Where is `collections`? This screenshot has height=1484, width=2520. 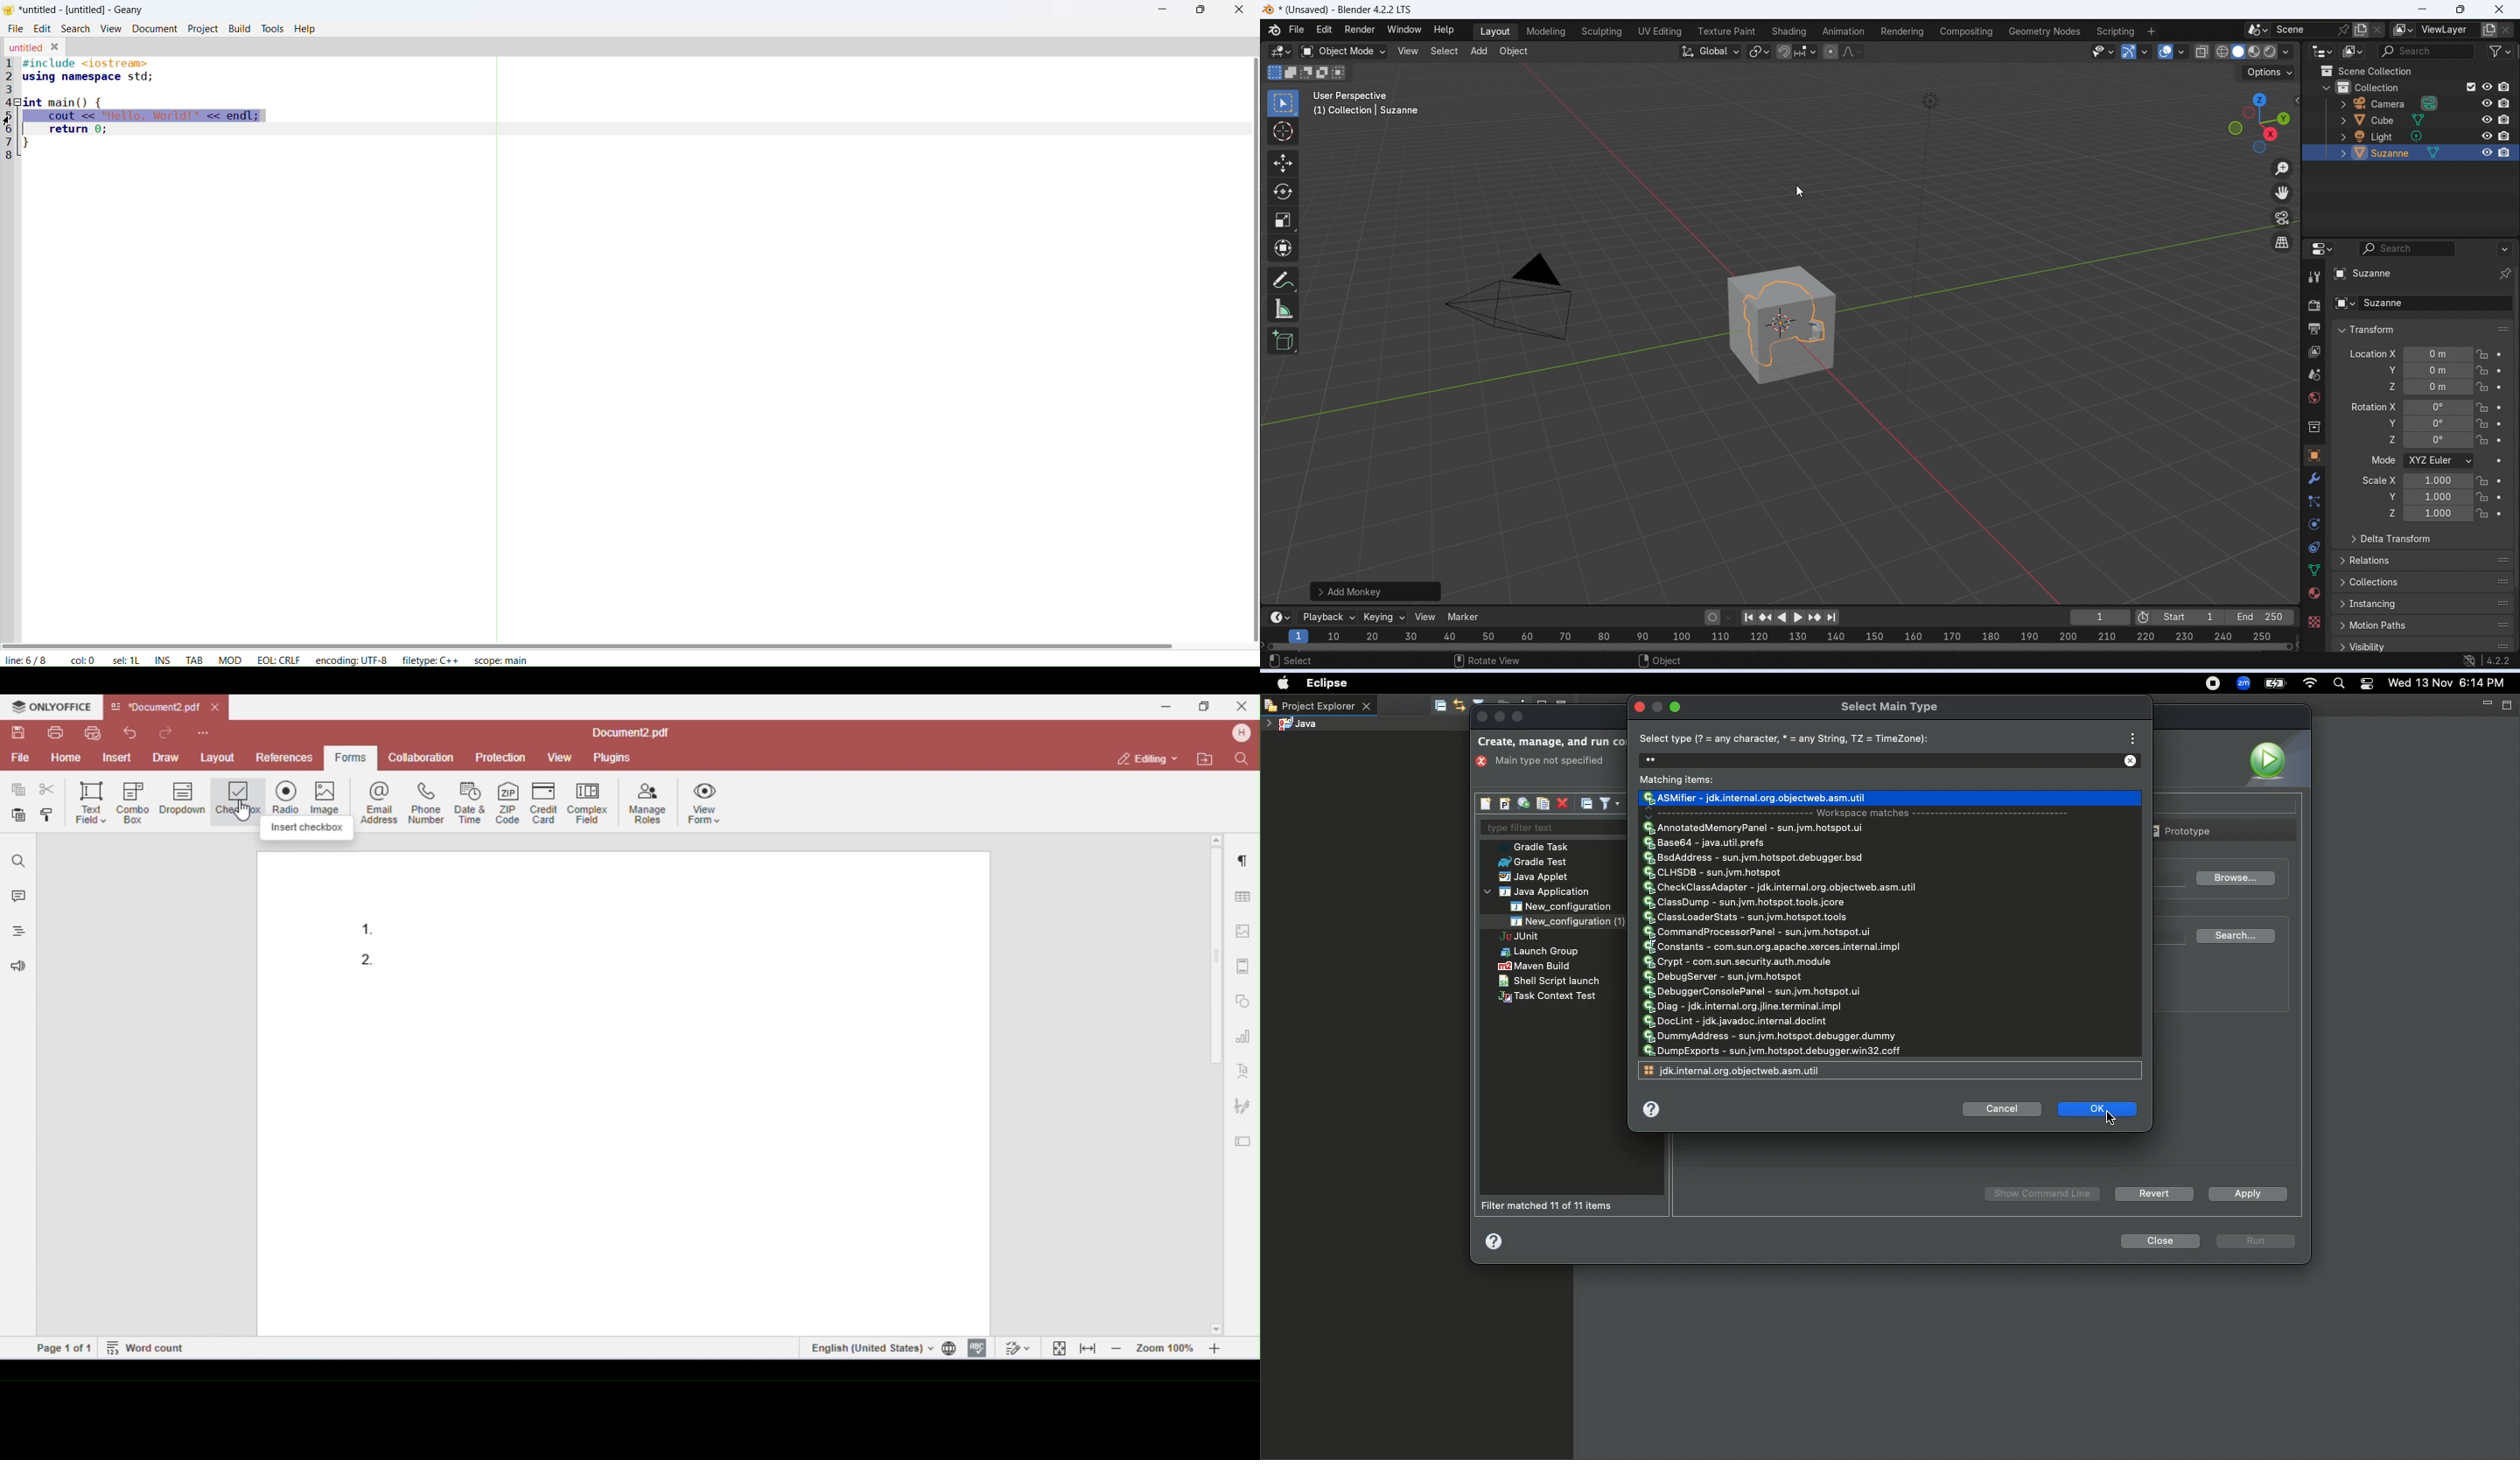
collections is located at coordinates (2423, 583).